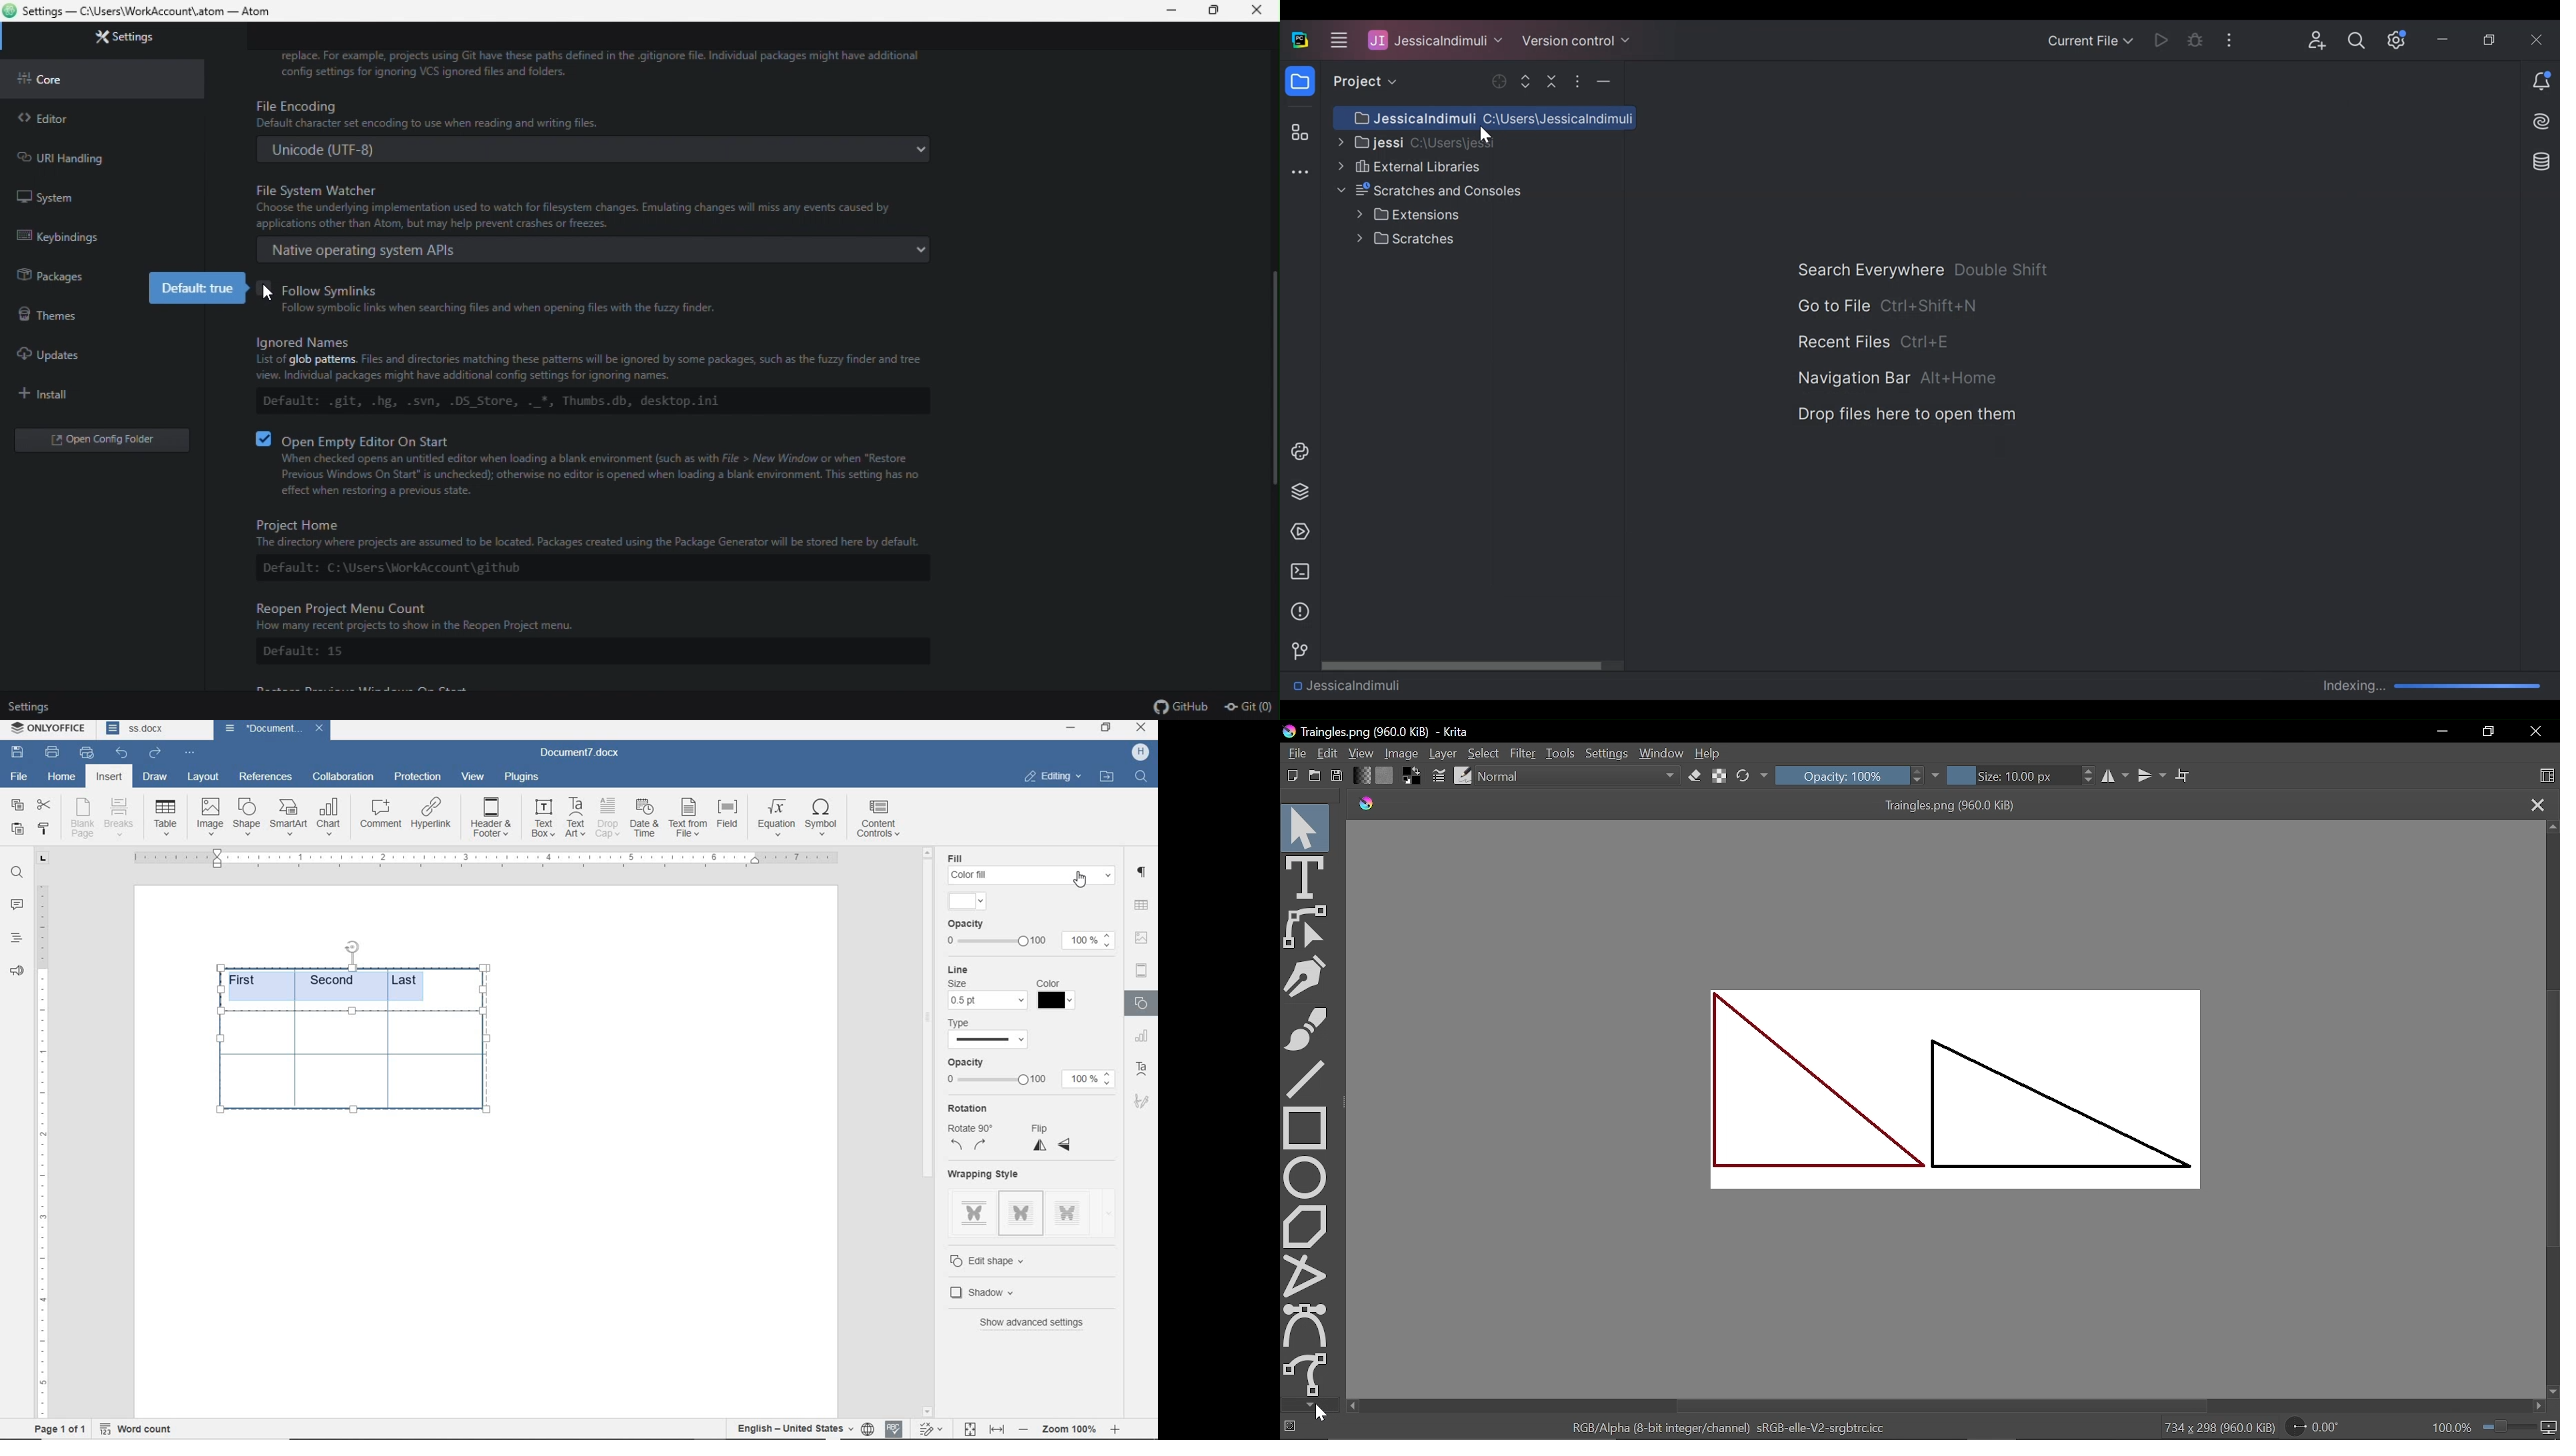 This screenshot has width=2576, height=1456. Describe the element at coordinates (1329, 754) in the screenshot. I see `Edit` at that location.